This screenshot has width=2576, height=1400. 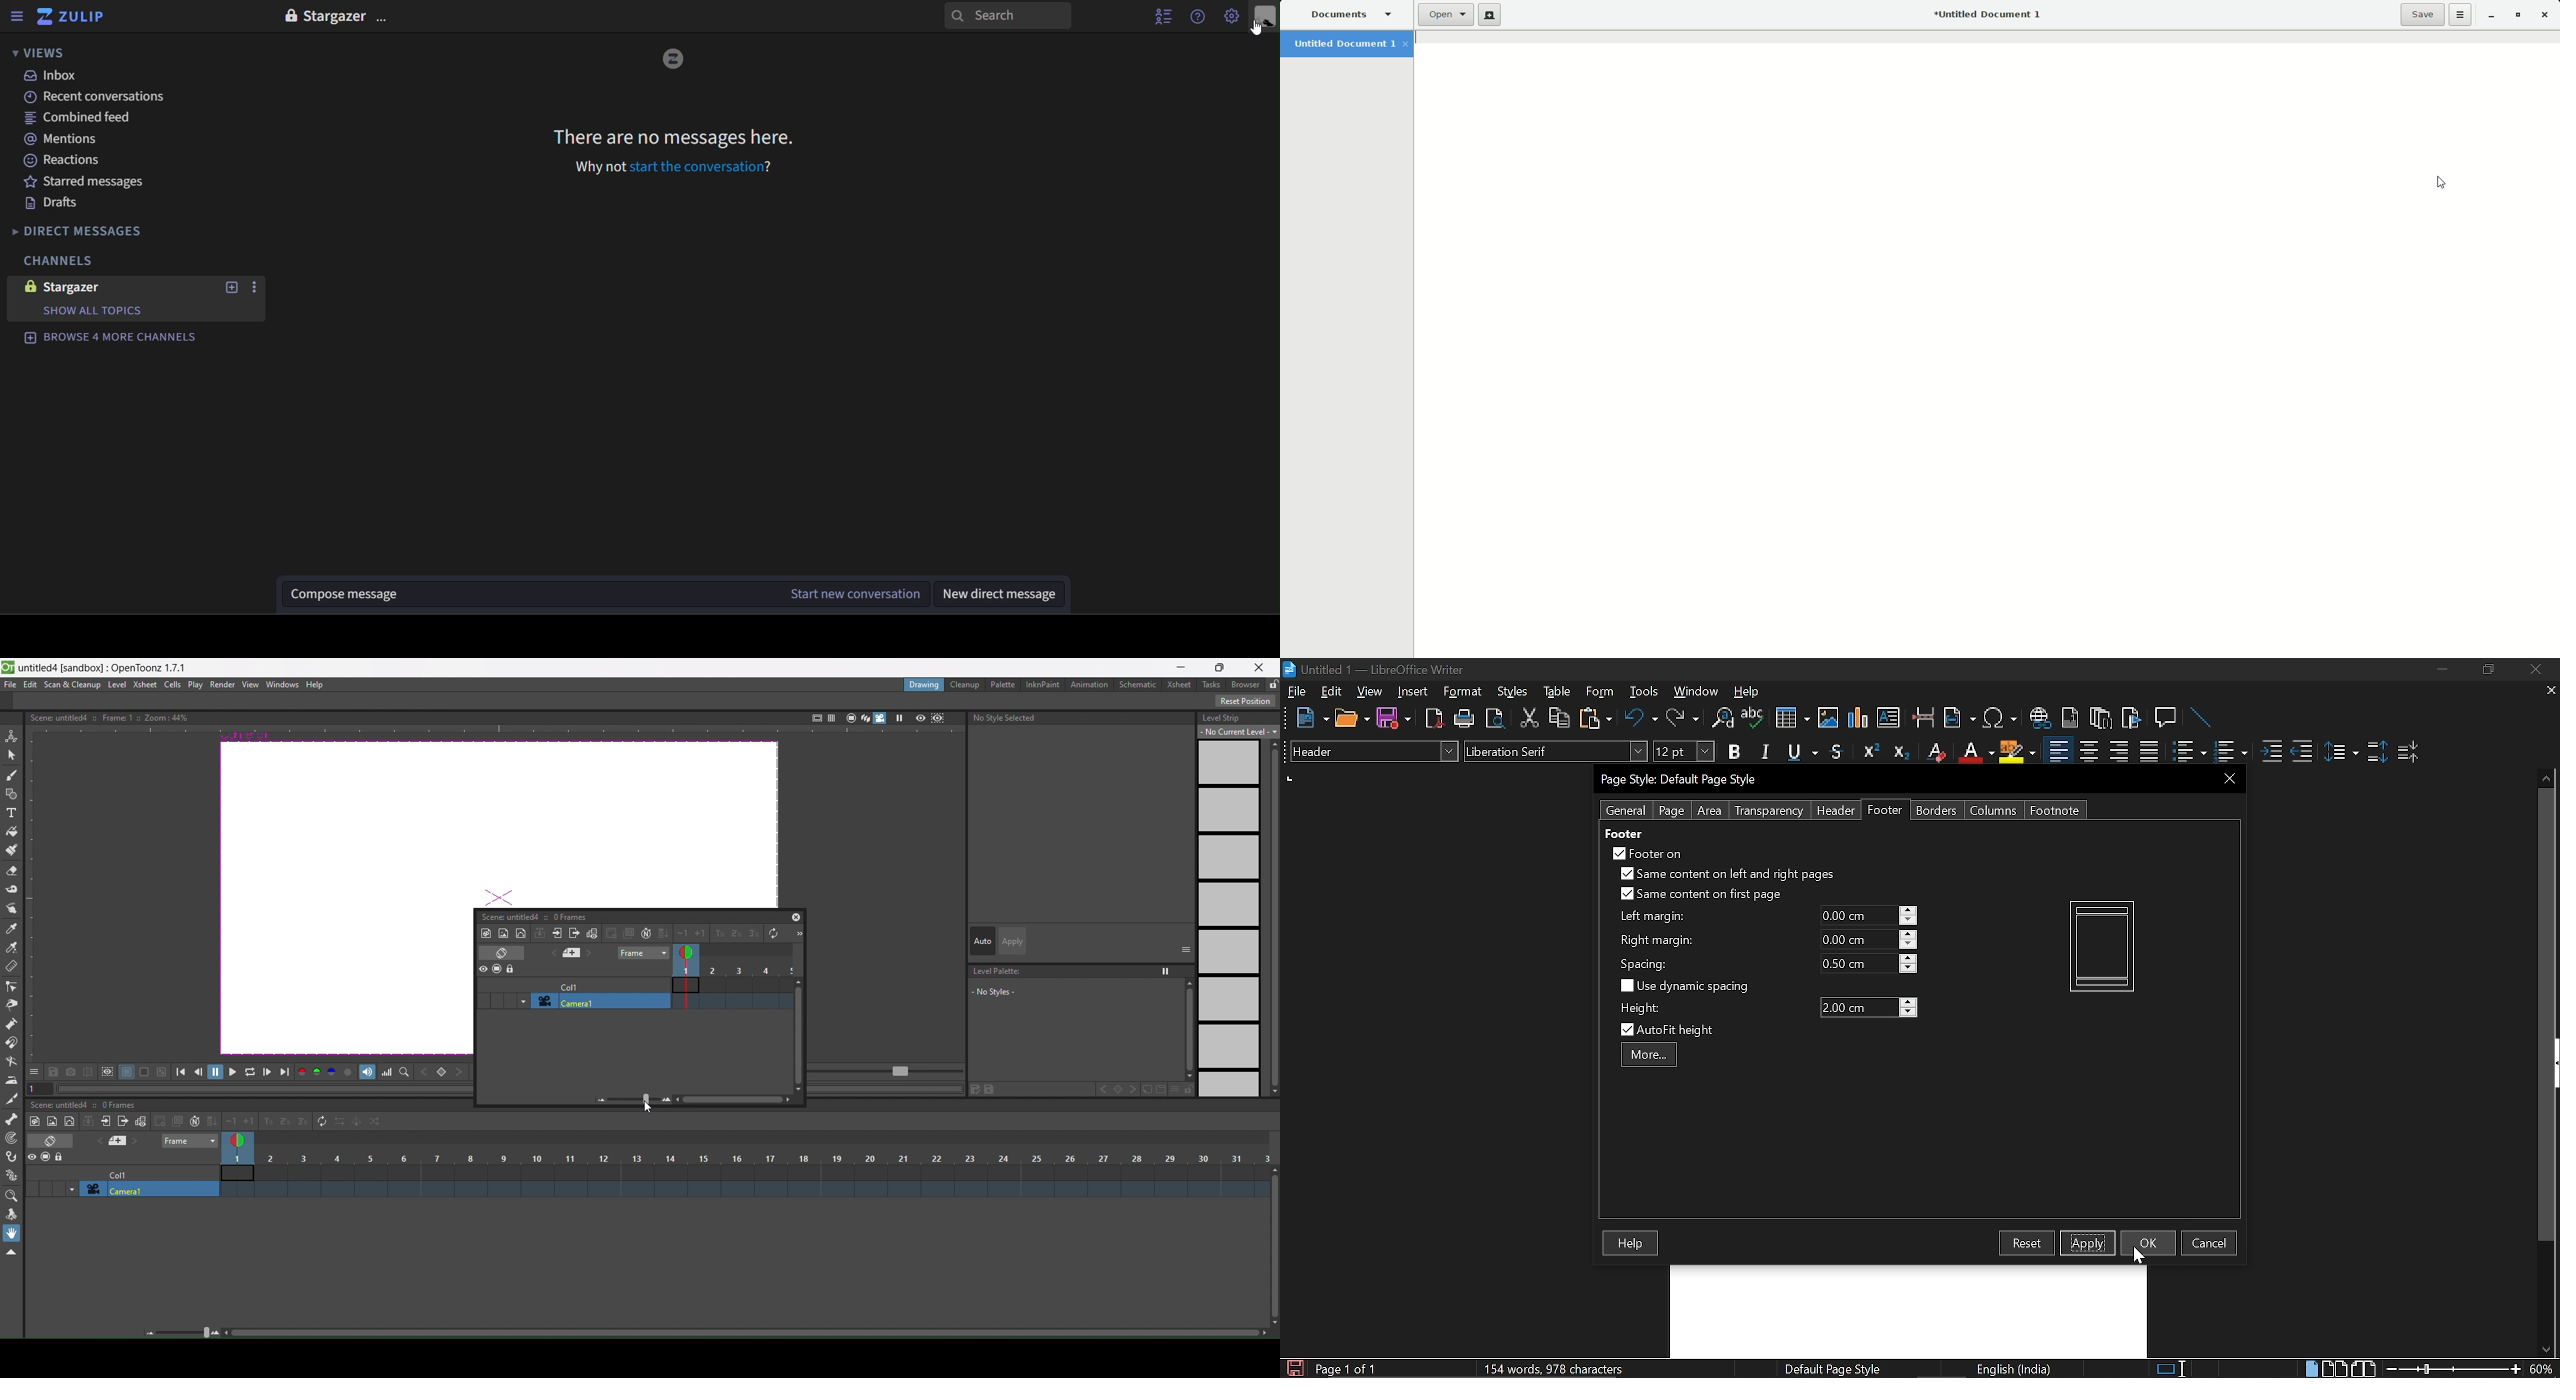 I want to click on Justified, so click(x=2150, y=752).